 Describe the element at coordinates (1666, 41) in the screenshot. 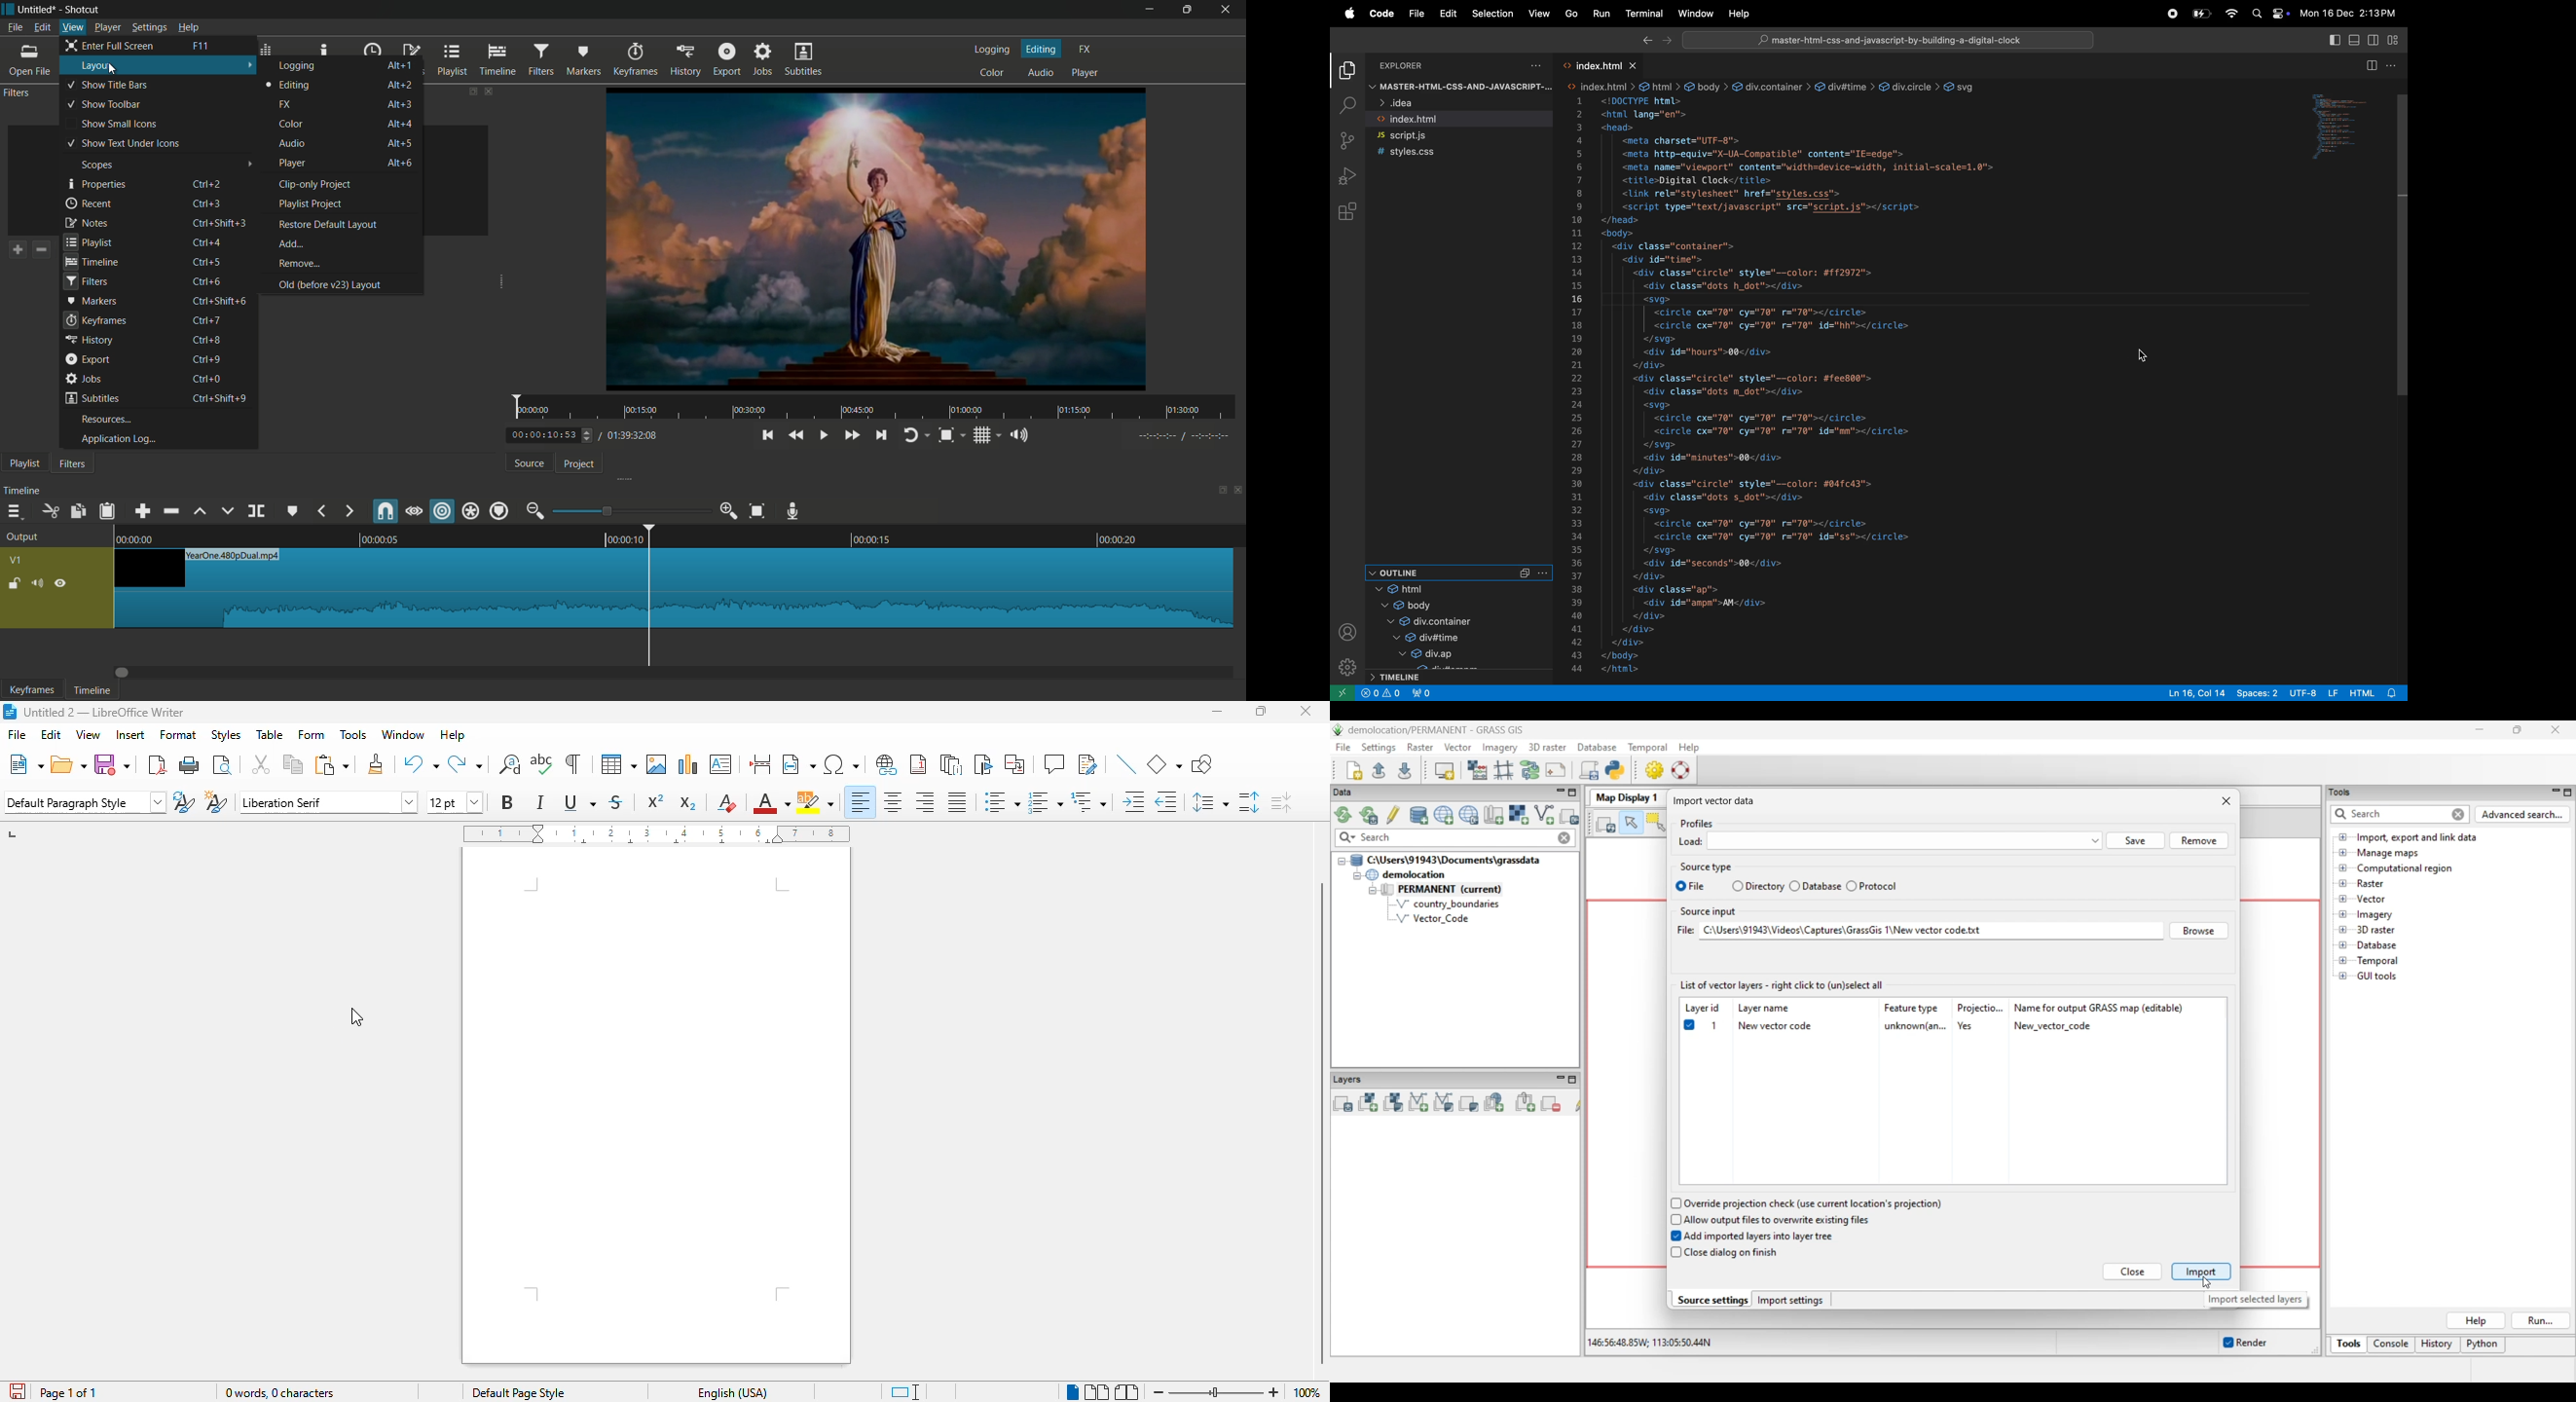

I see `forward` at that location.